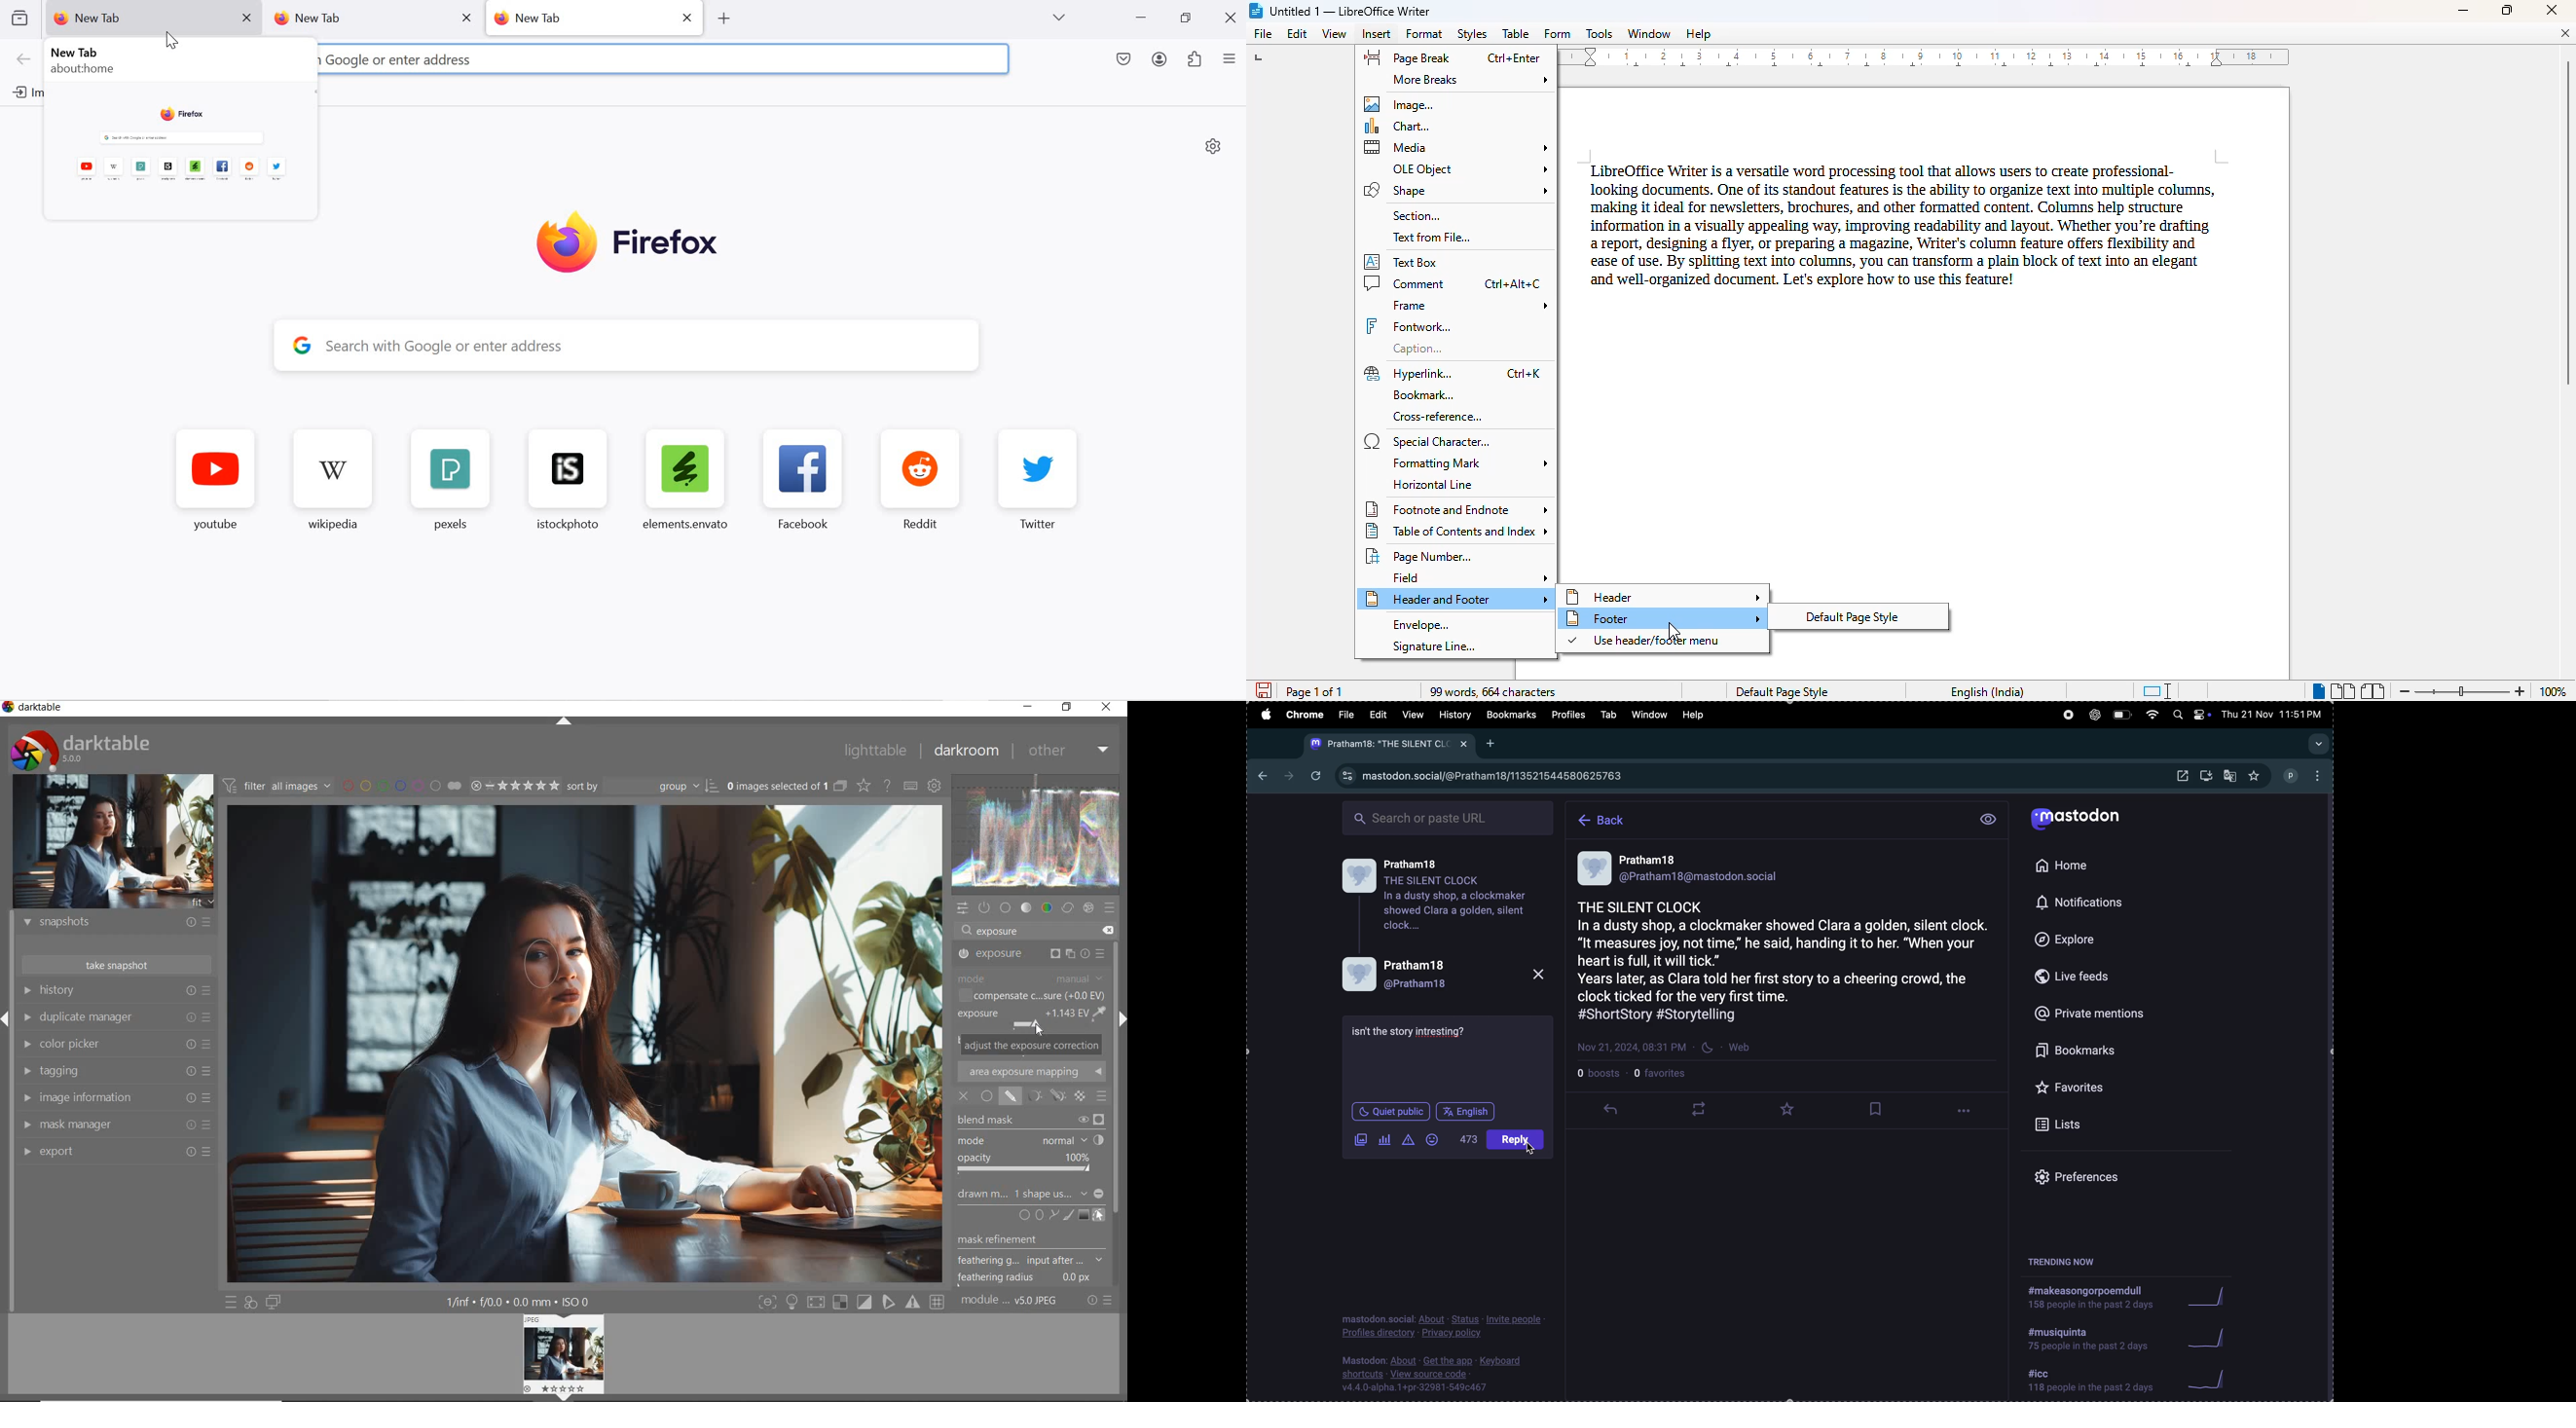  I want to click on multi-page view, so click(2342, 691).